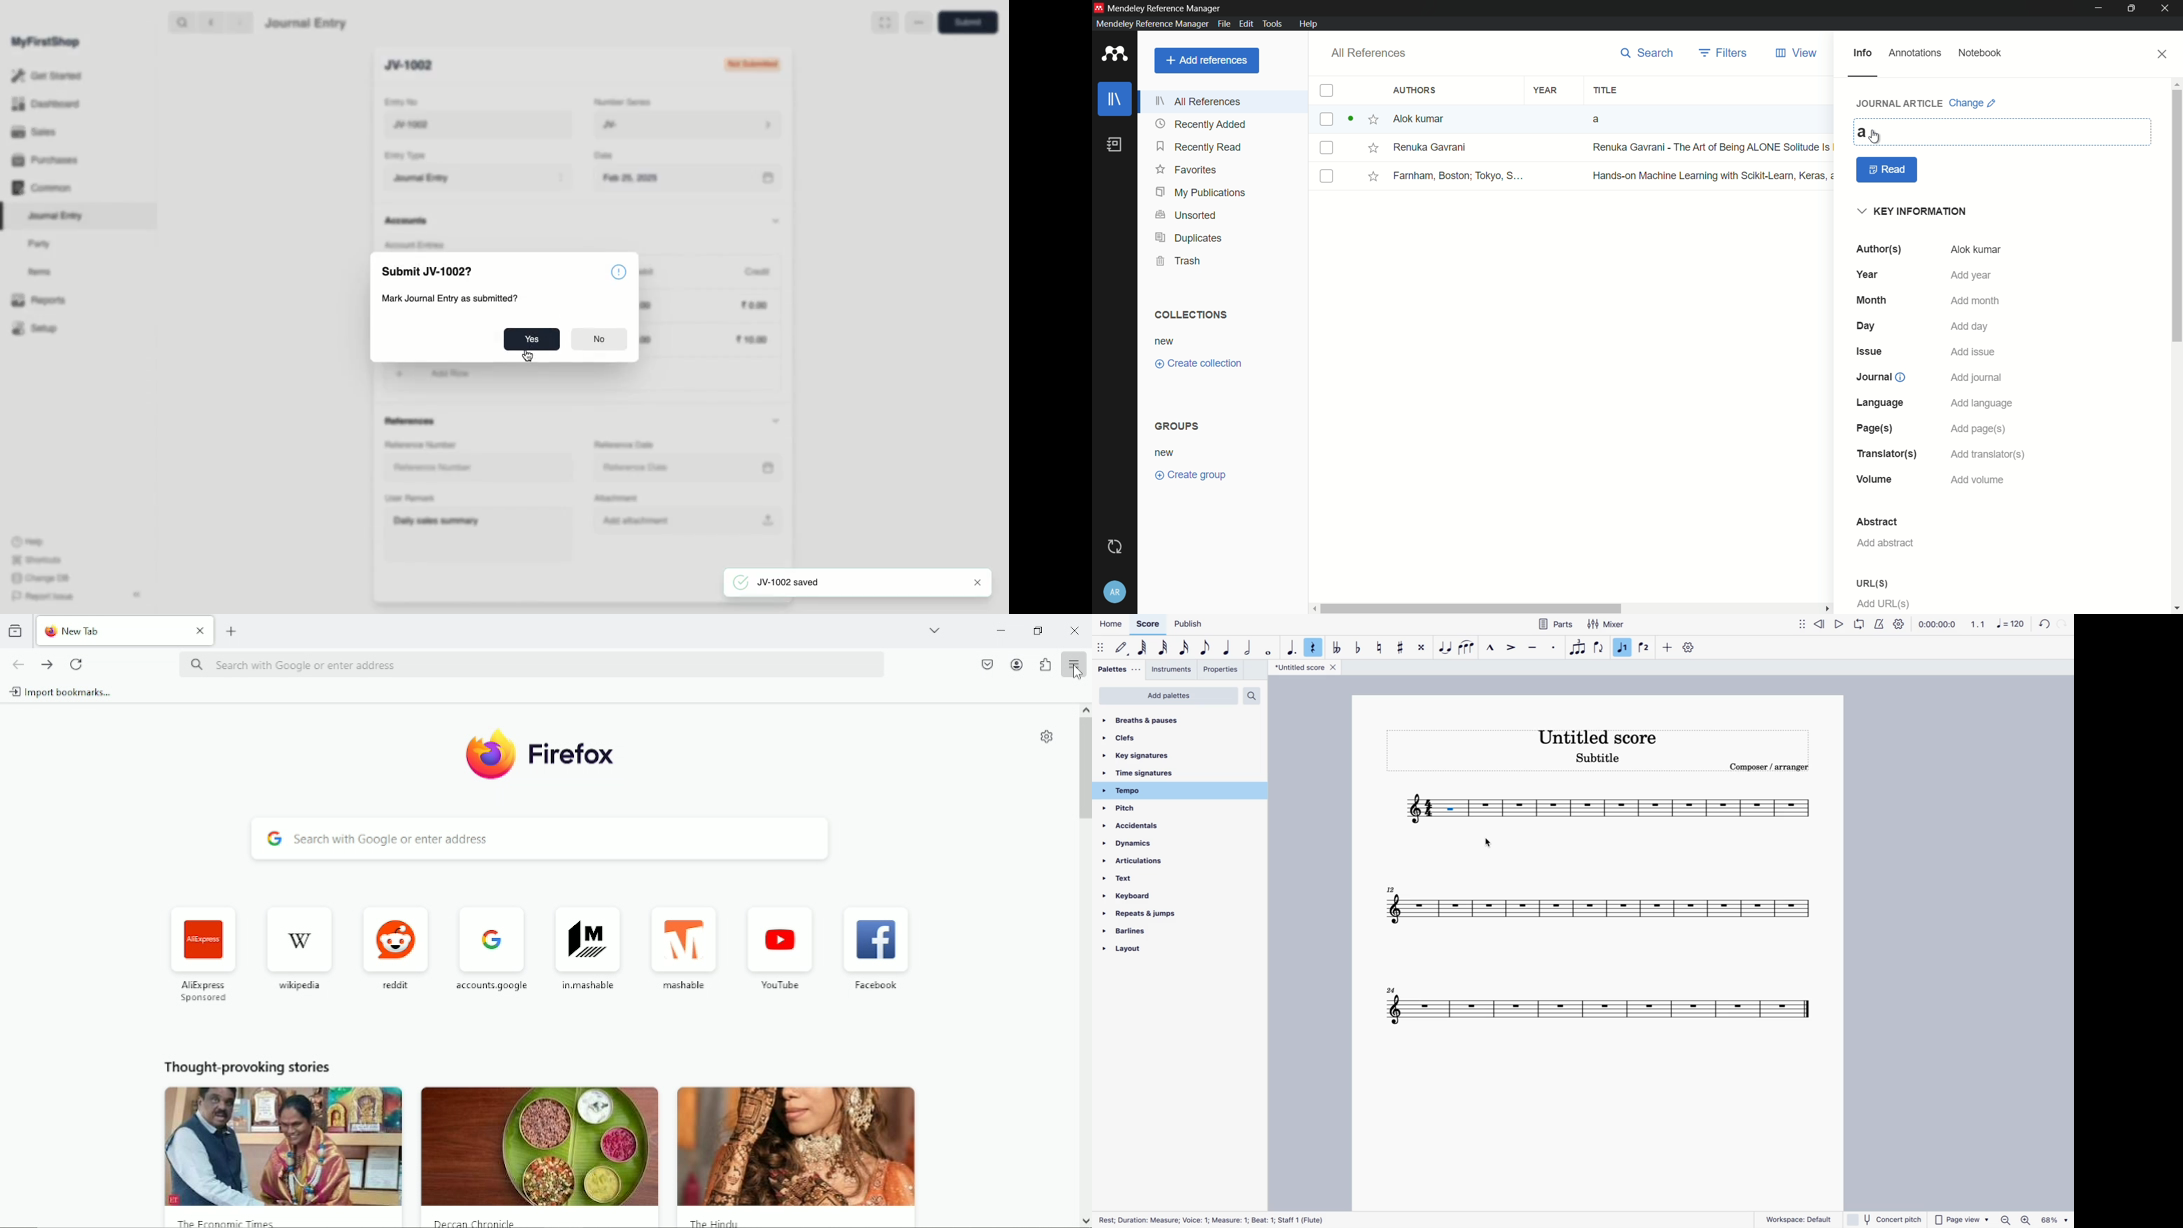 The width and height of the screenshot is (2184, 1232). What do you see at coordinates (1017, 665) in the screenshot?
I see `account` at bounding box center [1017, 665].